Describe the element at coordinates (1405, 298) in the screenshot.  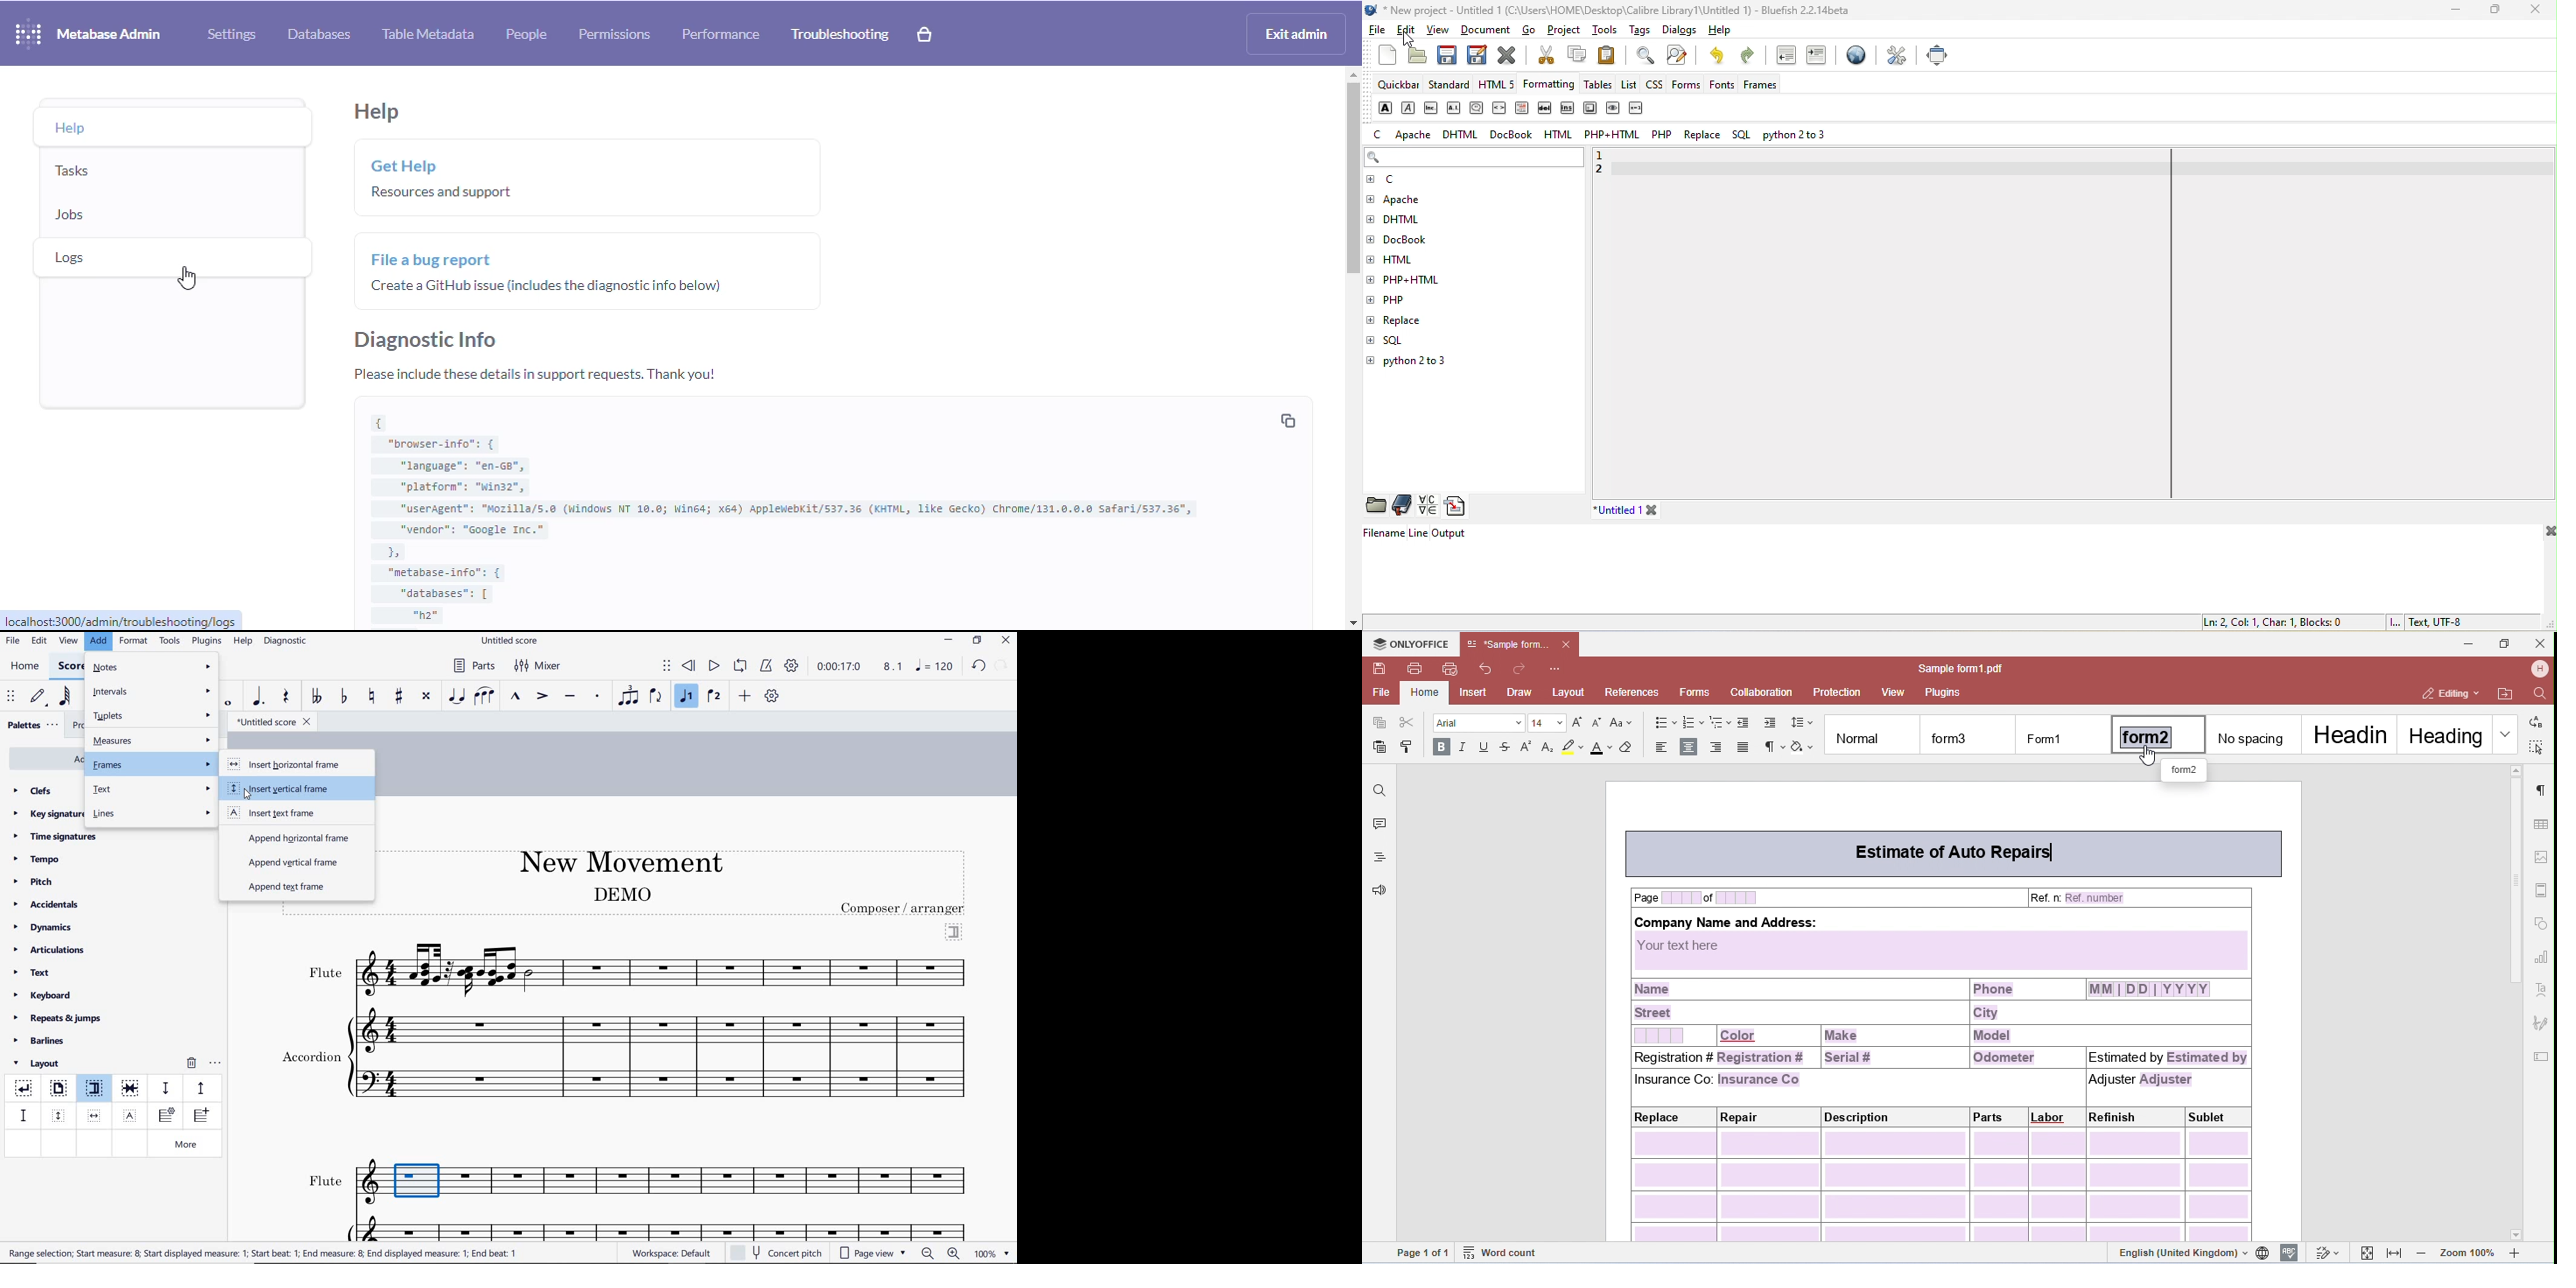
I see `php` at that location.